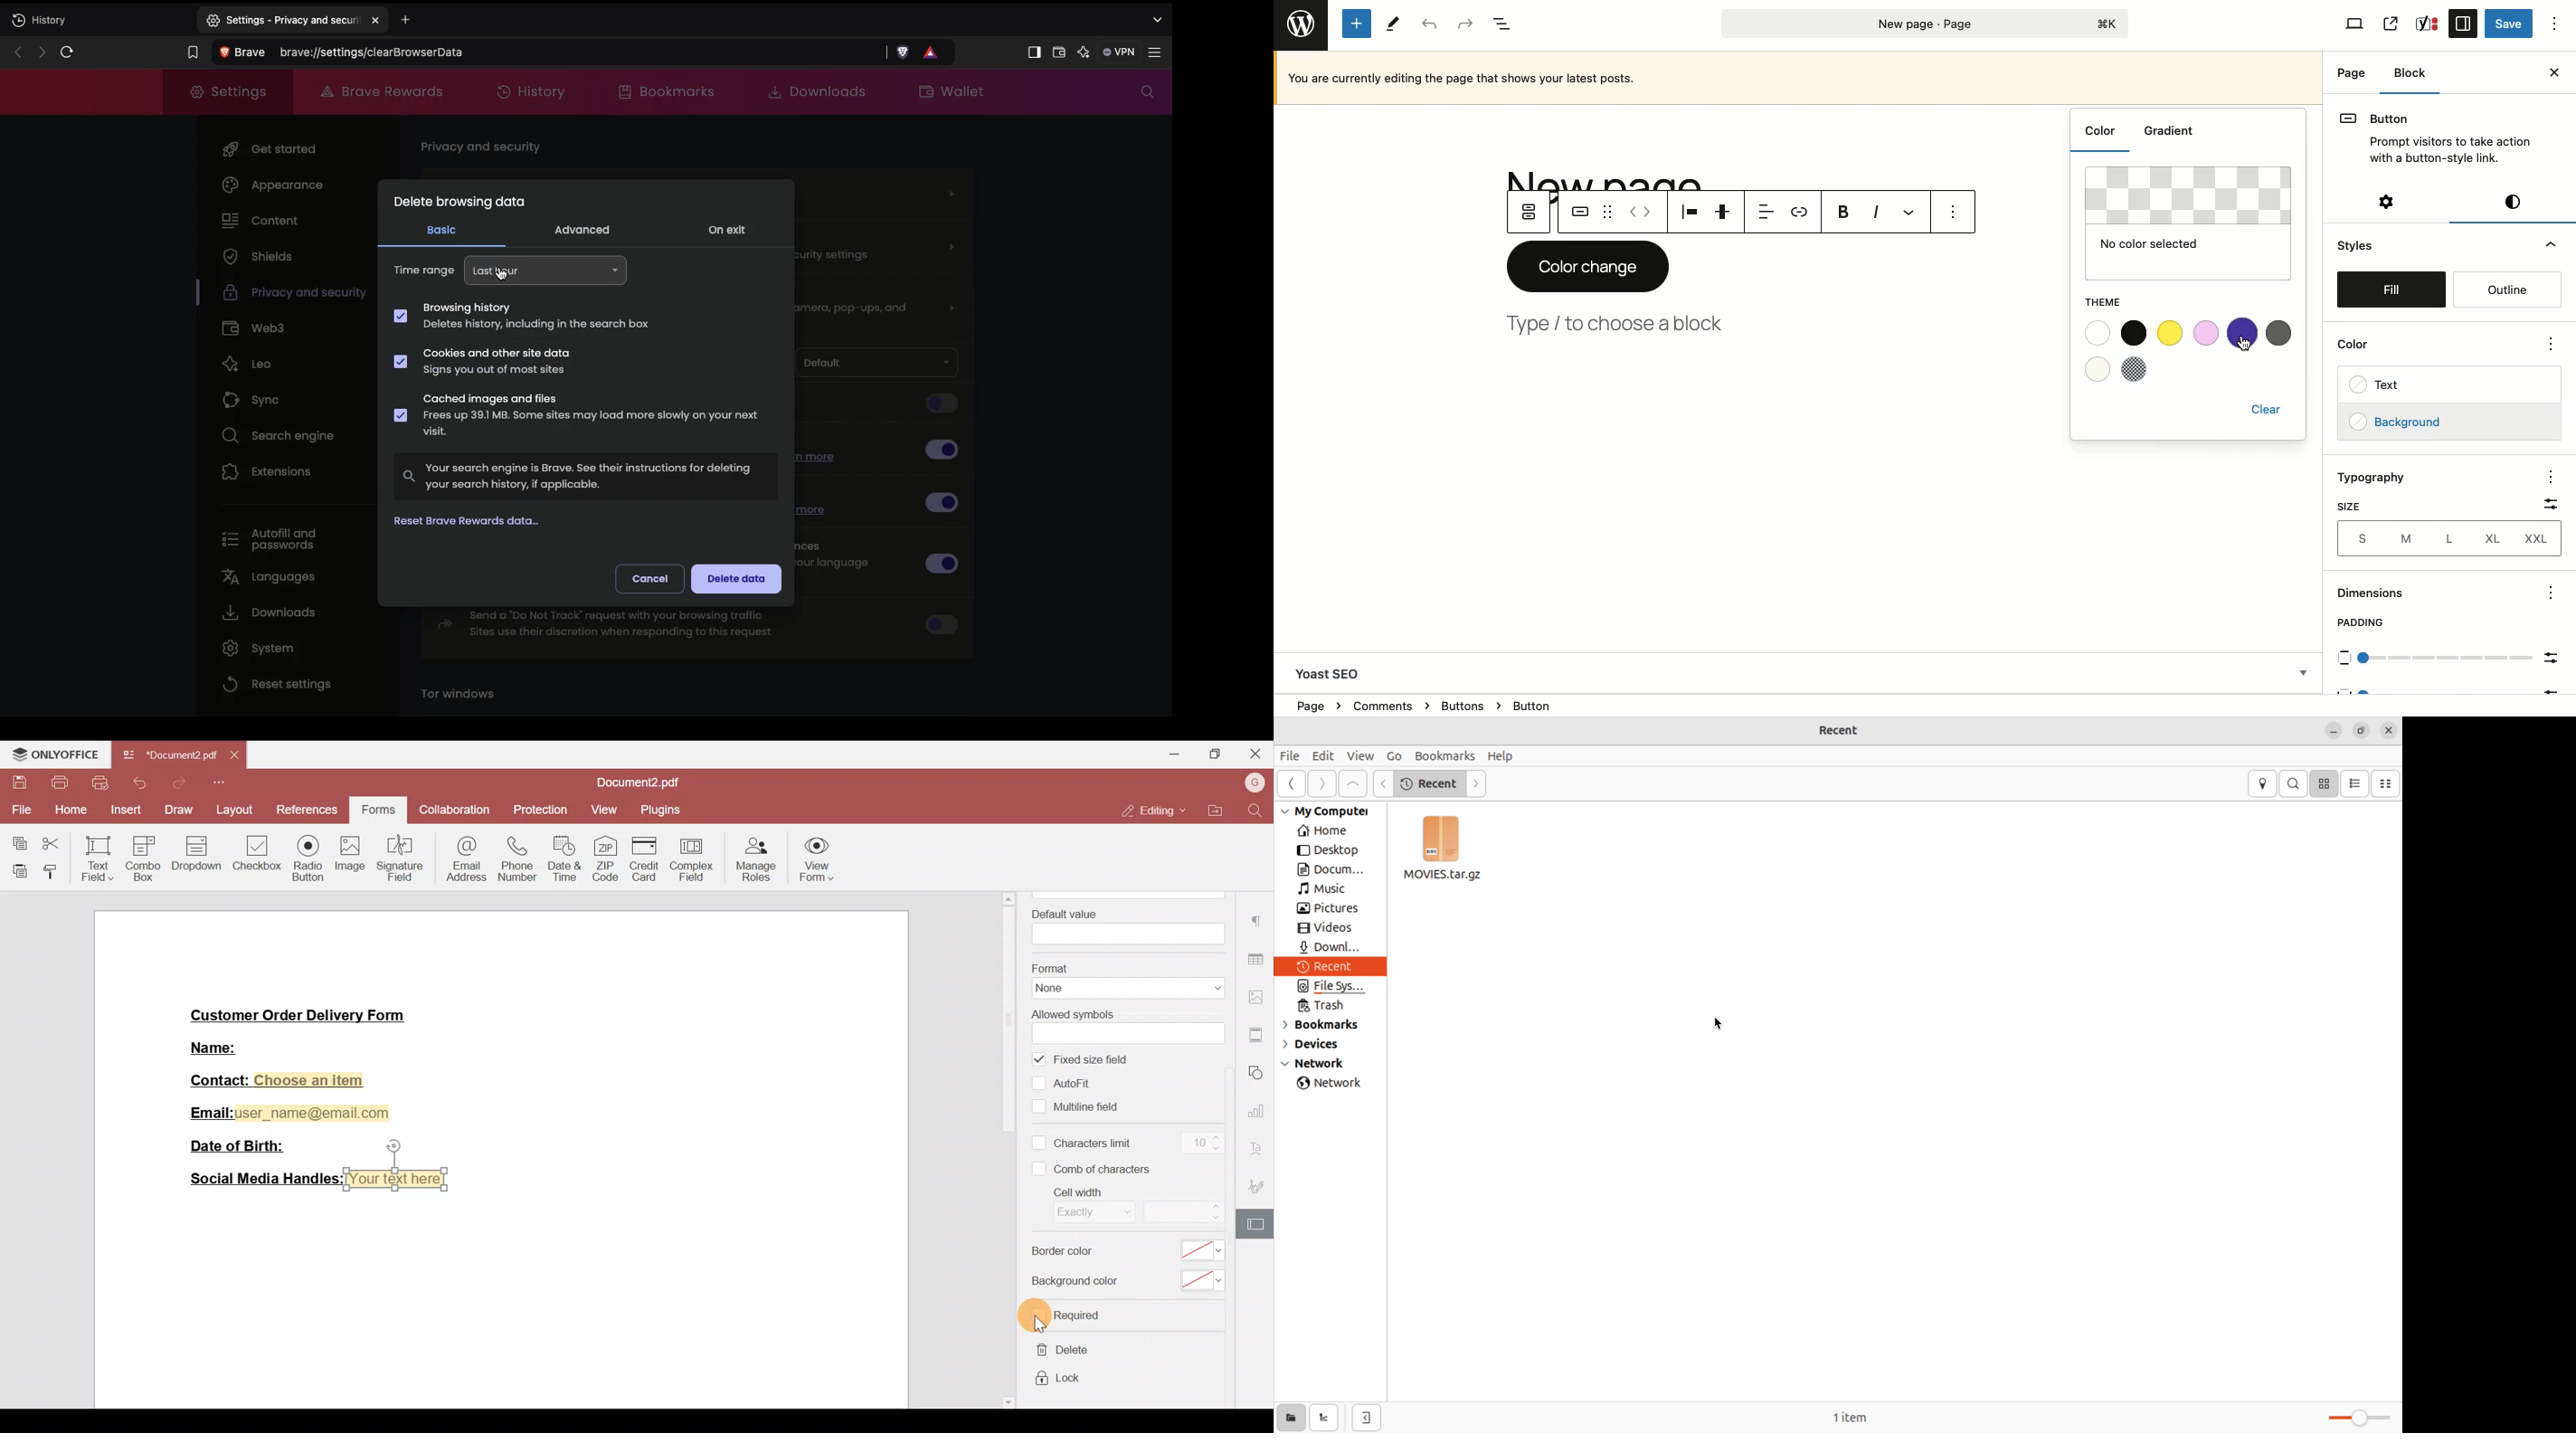 The image size is (2576, 1456). Describe the element at coordinates (277, 684) in the screenshot. I see `Reset settings` at that location.